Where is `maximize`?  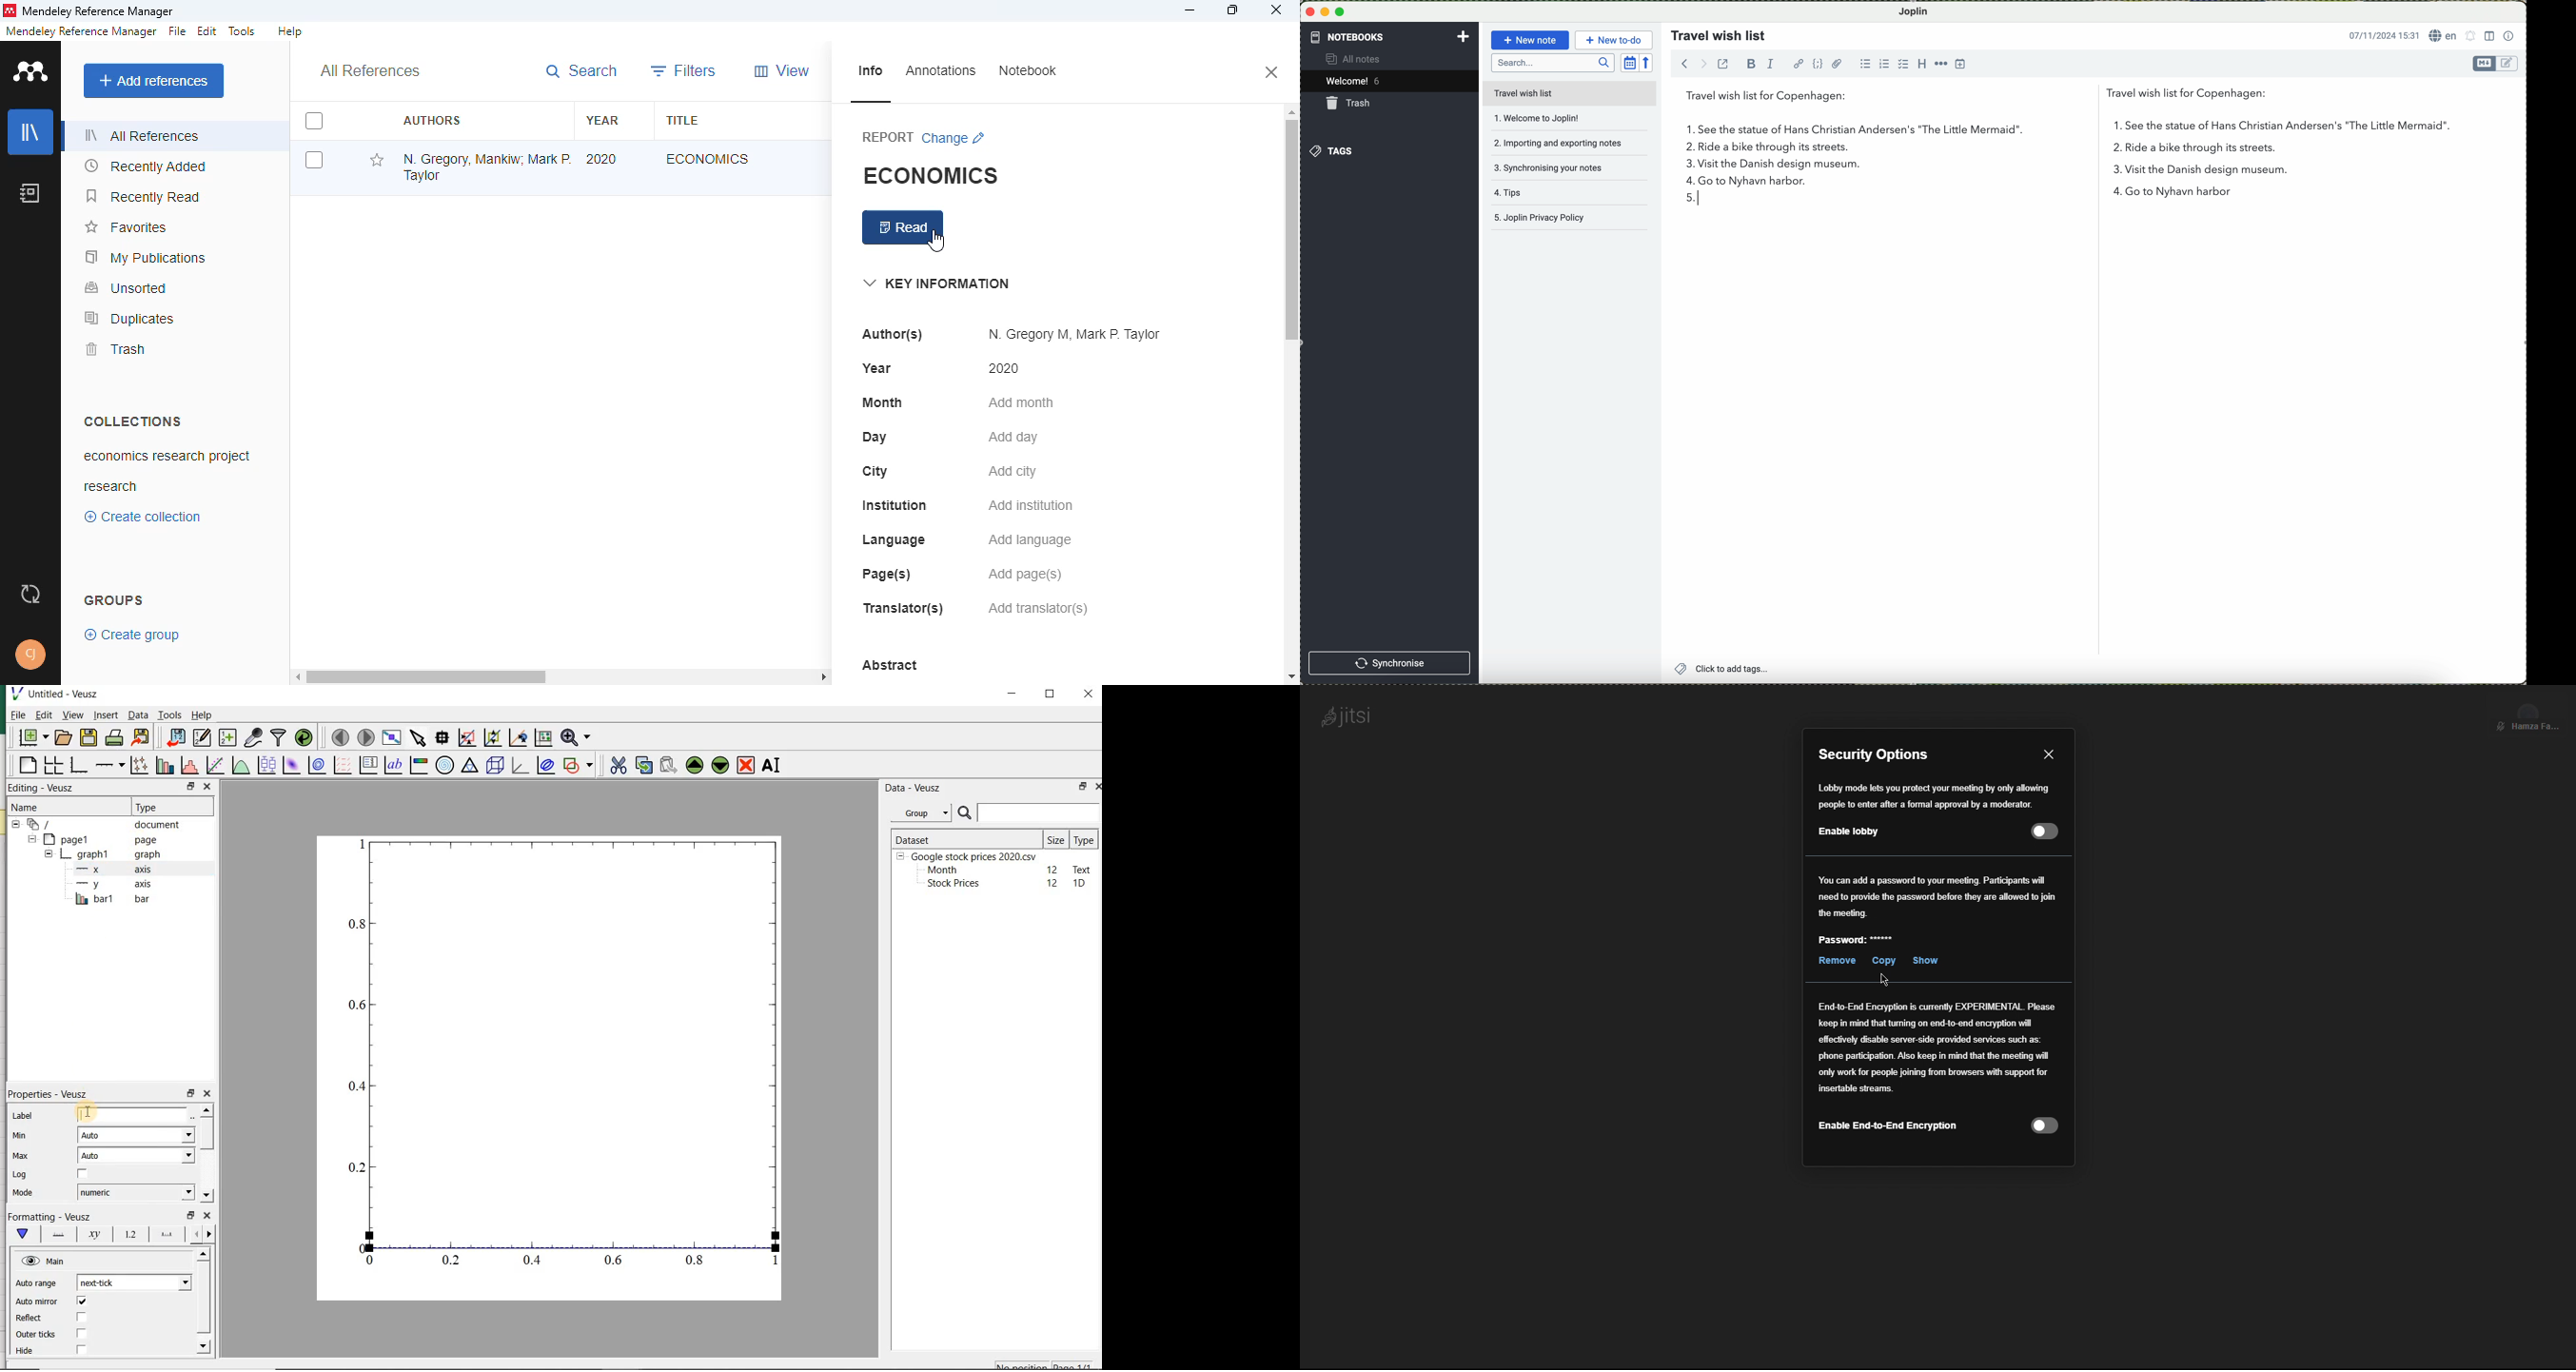 maximize is located at coordinates (1343, 12).